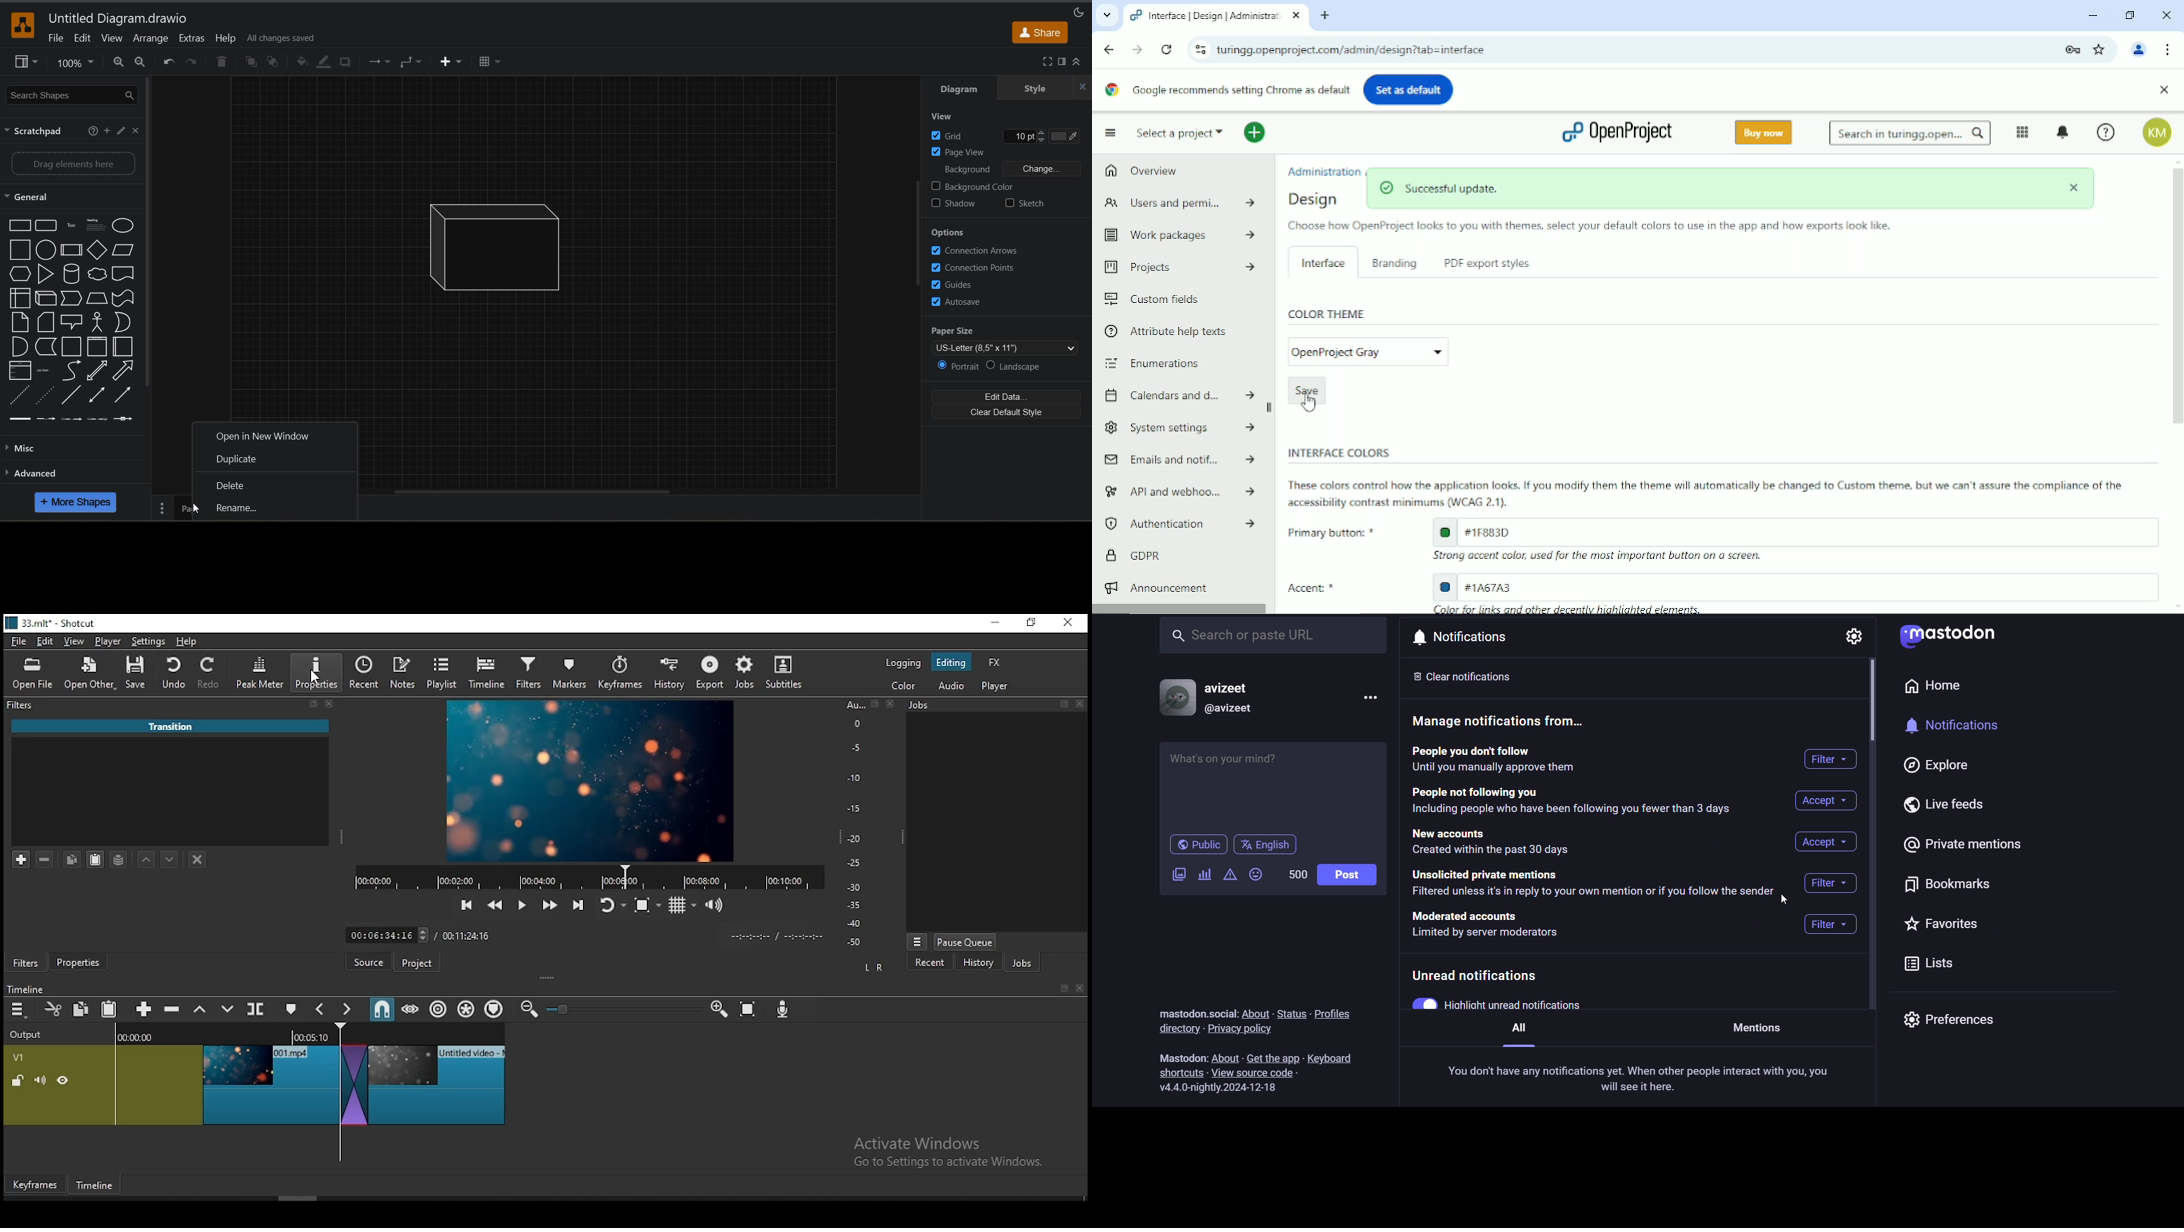 This screenshot has width=2184, height=1232. What do you see at coordinates (995, 663) in the screenshot?
I see `fx` at bounding box center [995, 663].